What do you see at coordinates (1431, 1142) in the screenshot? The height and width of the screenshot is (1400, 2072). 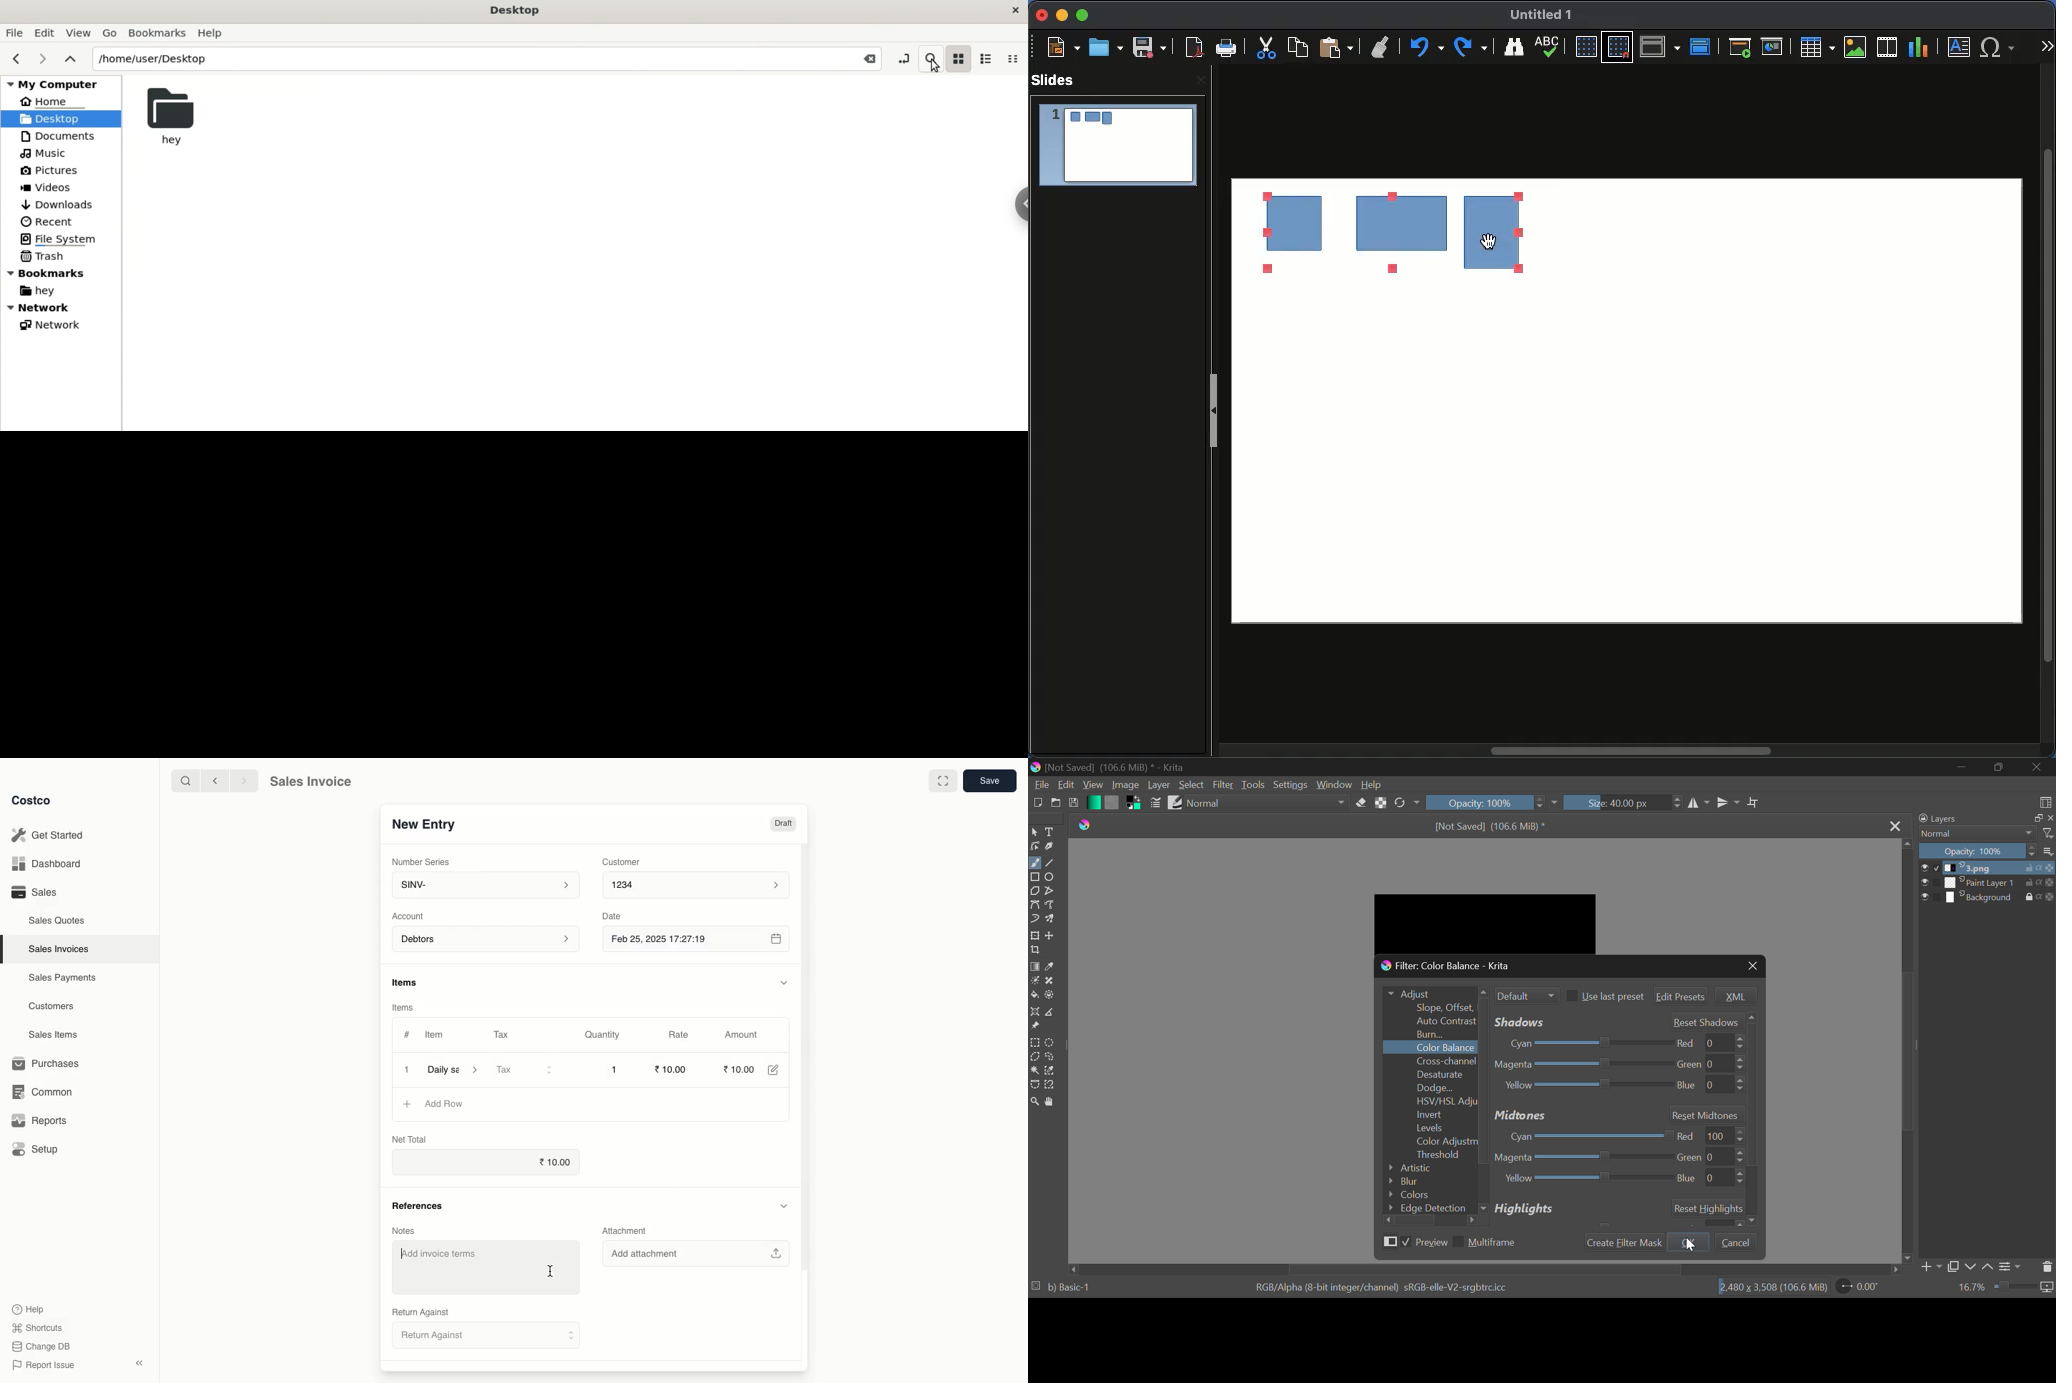 I see `Color Adjustment` at bounding box center [1431, 1142].